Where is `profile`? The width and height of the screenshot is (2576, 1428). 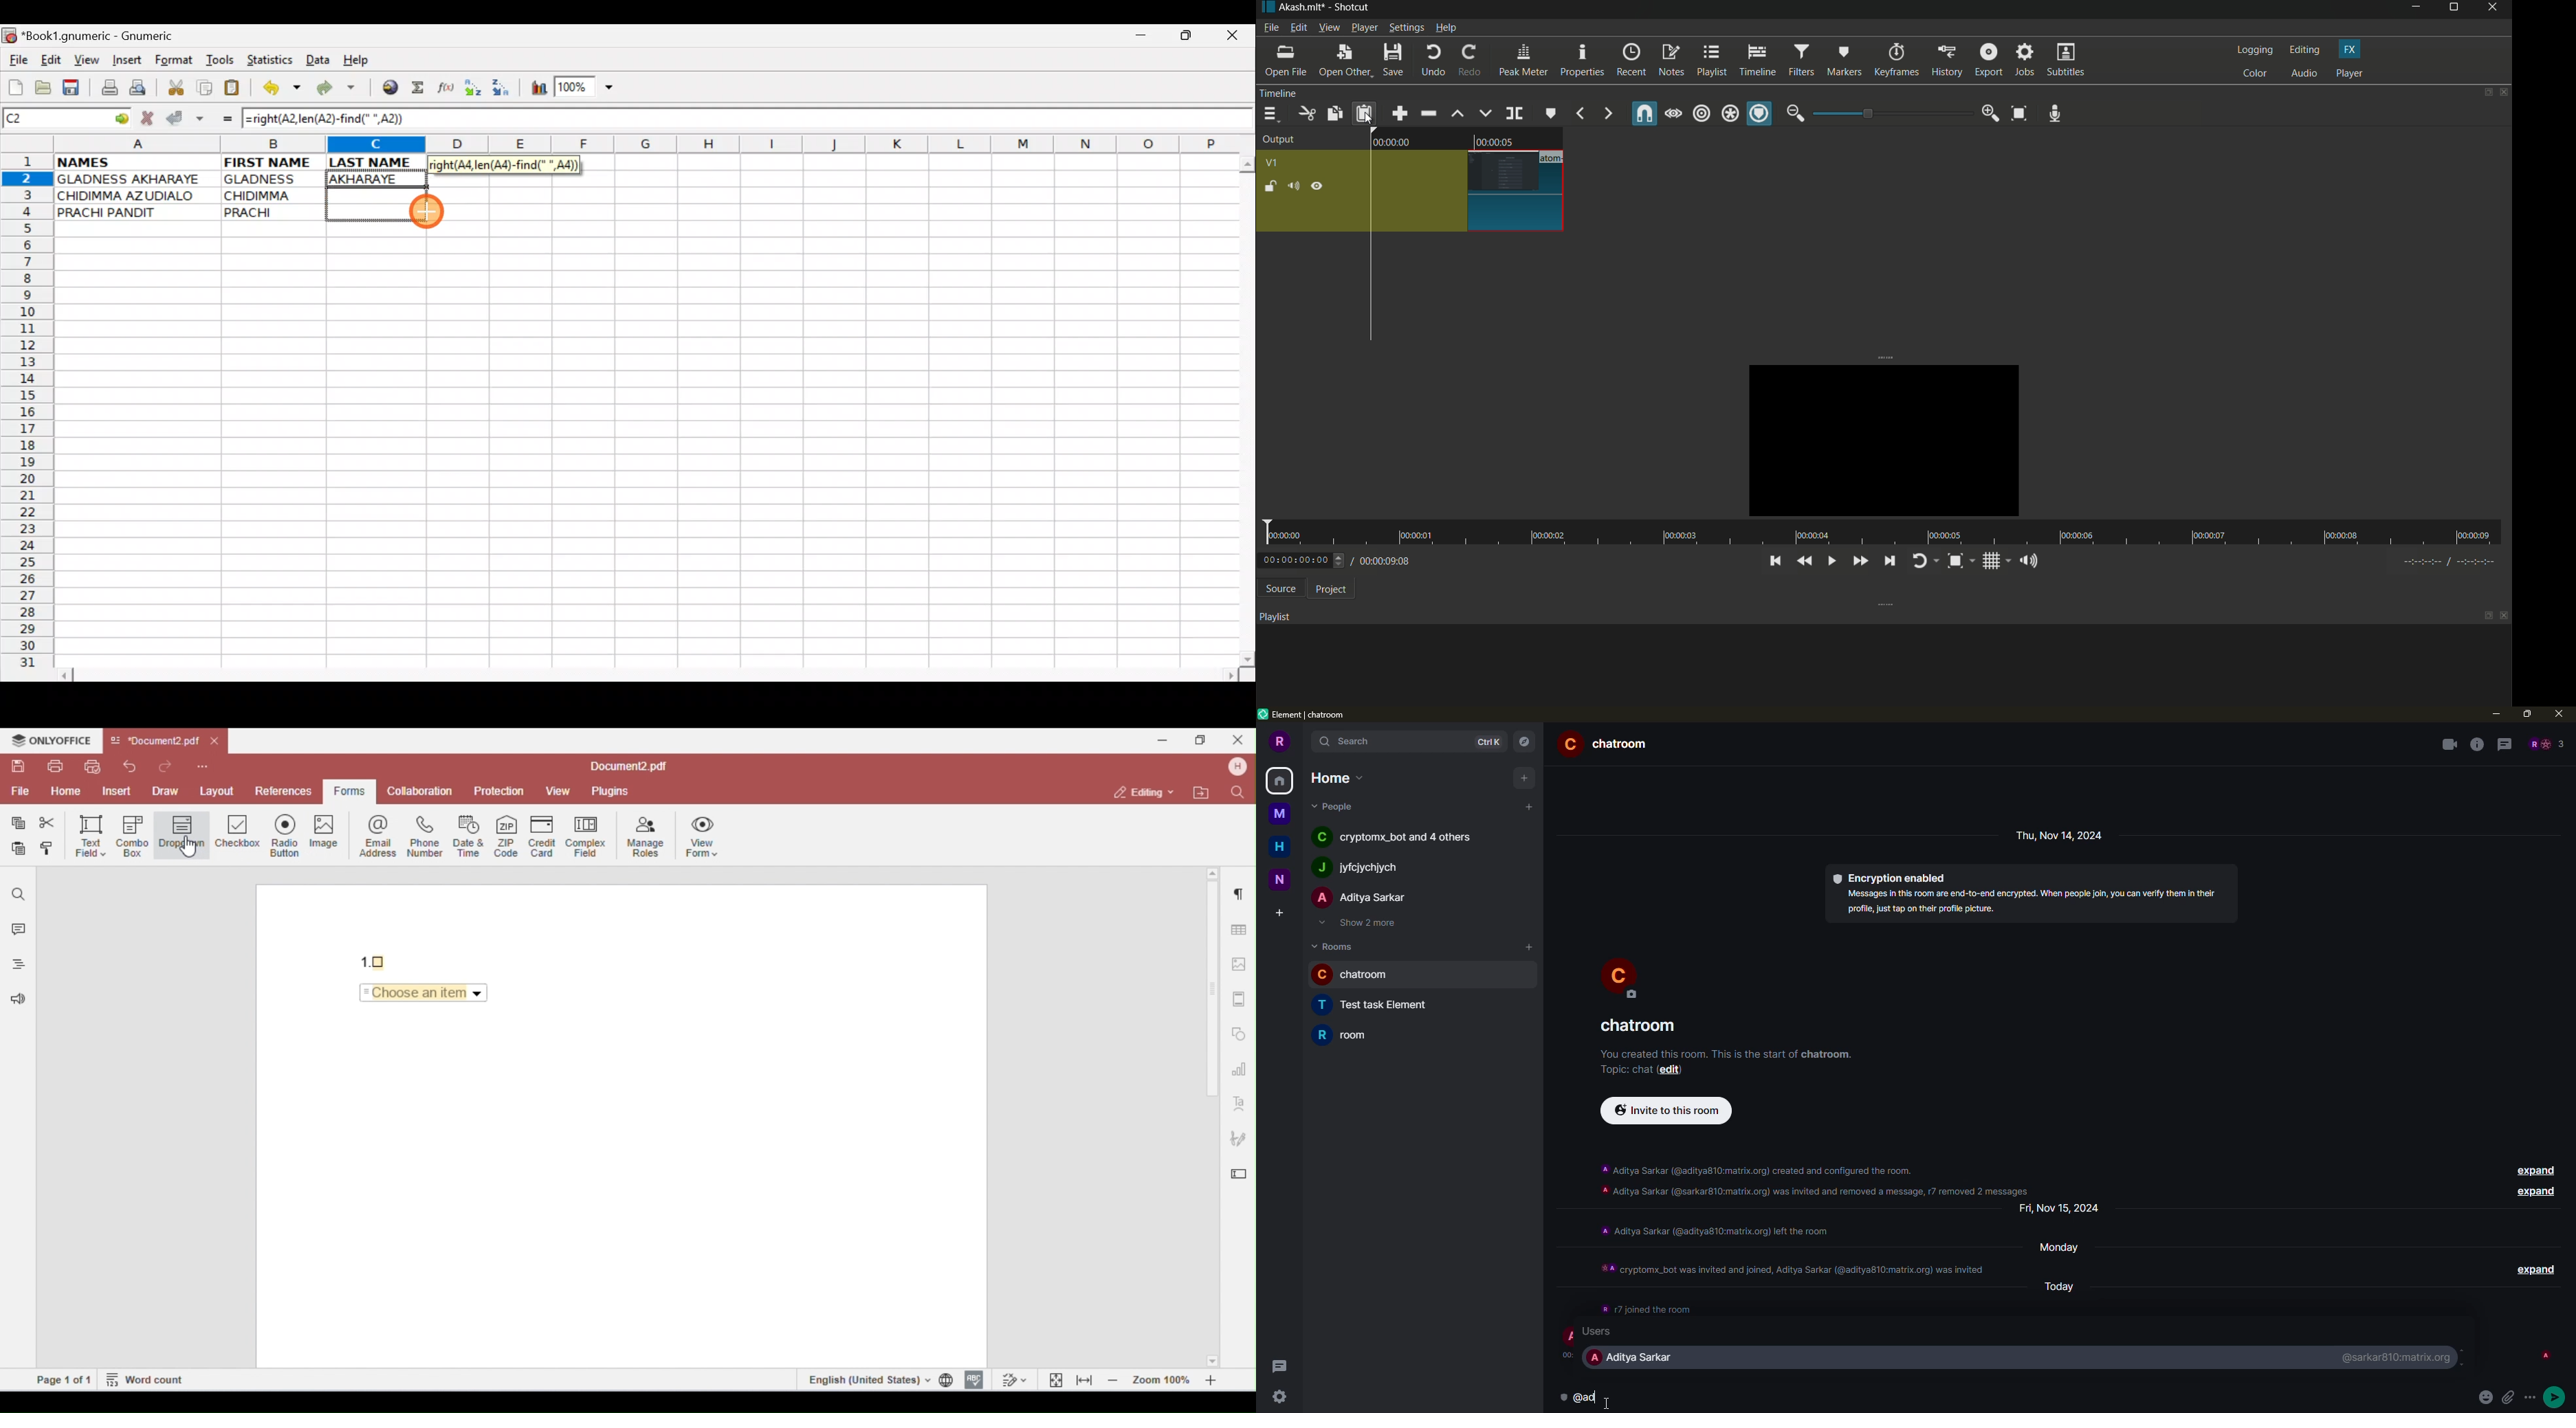 profile is located at coordinates (1620, 976).